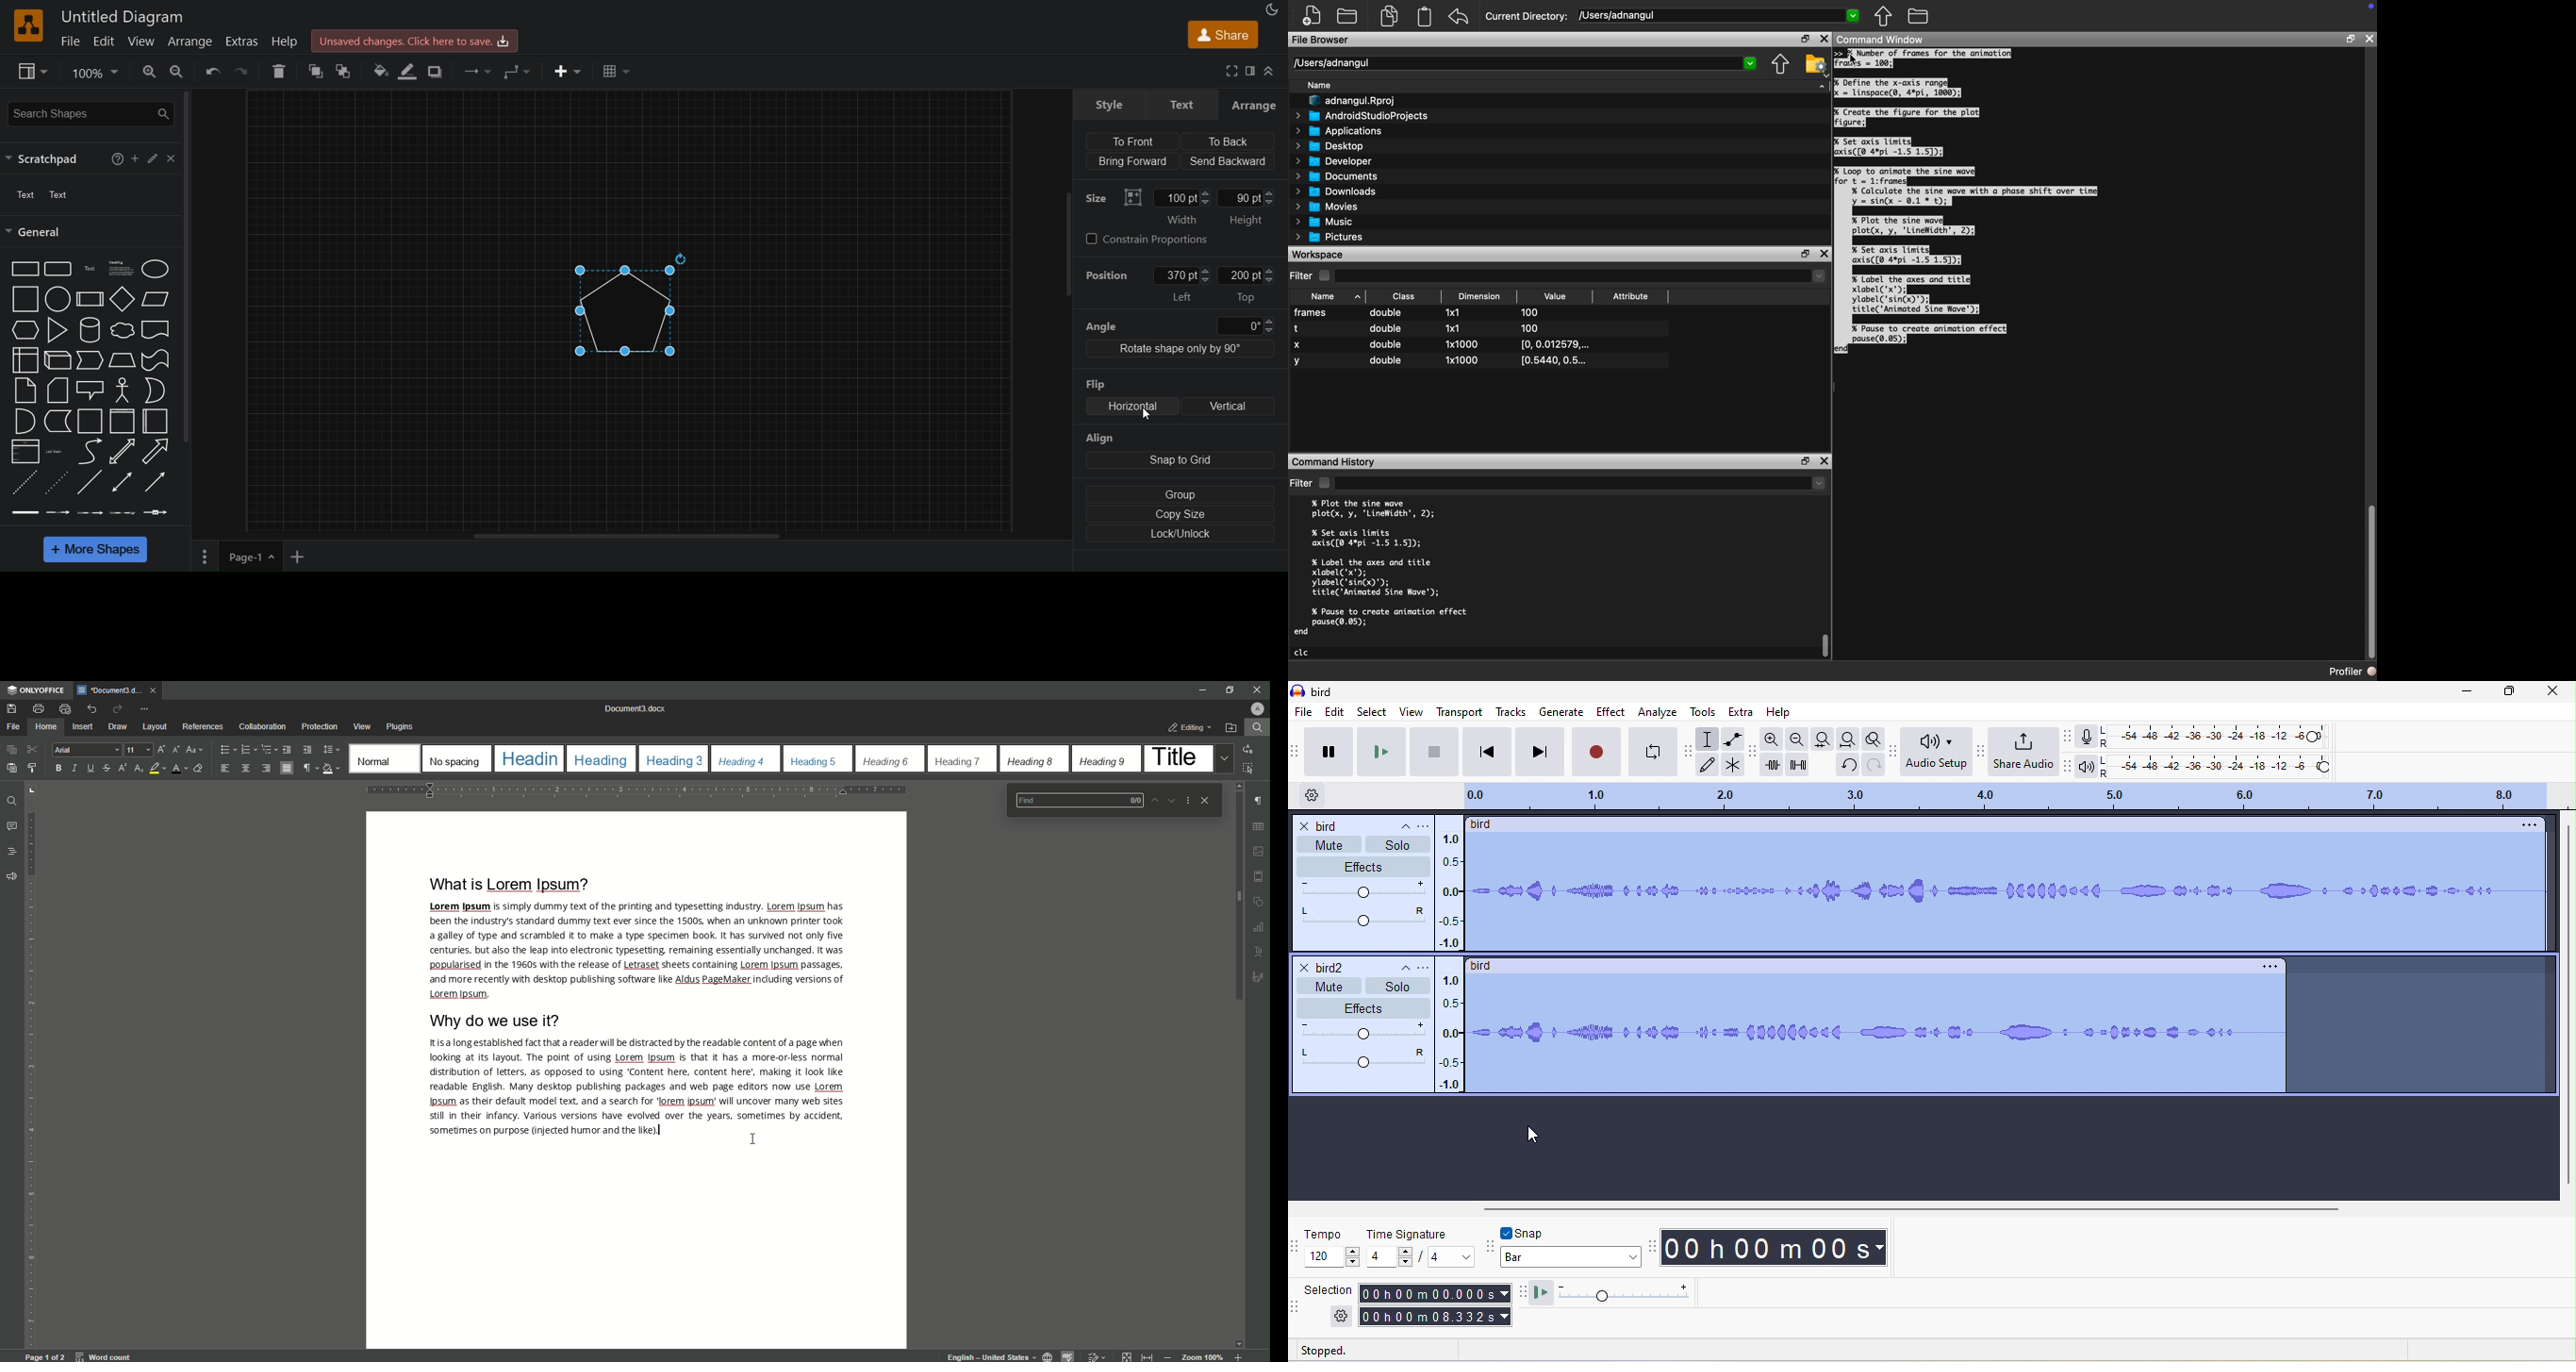 The height and width of the screenshot is (1372, 2576). I want to click on Sqaure, so click(25, 299).